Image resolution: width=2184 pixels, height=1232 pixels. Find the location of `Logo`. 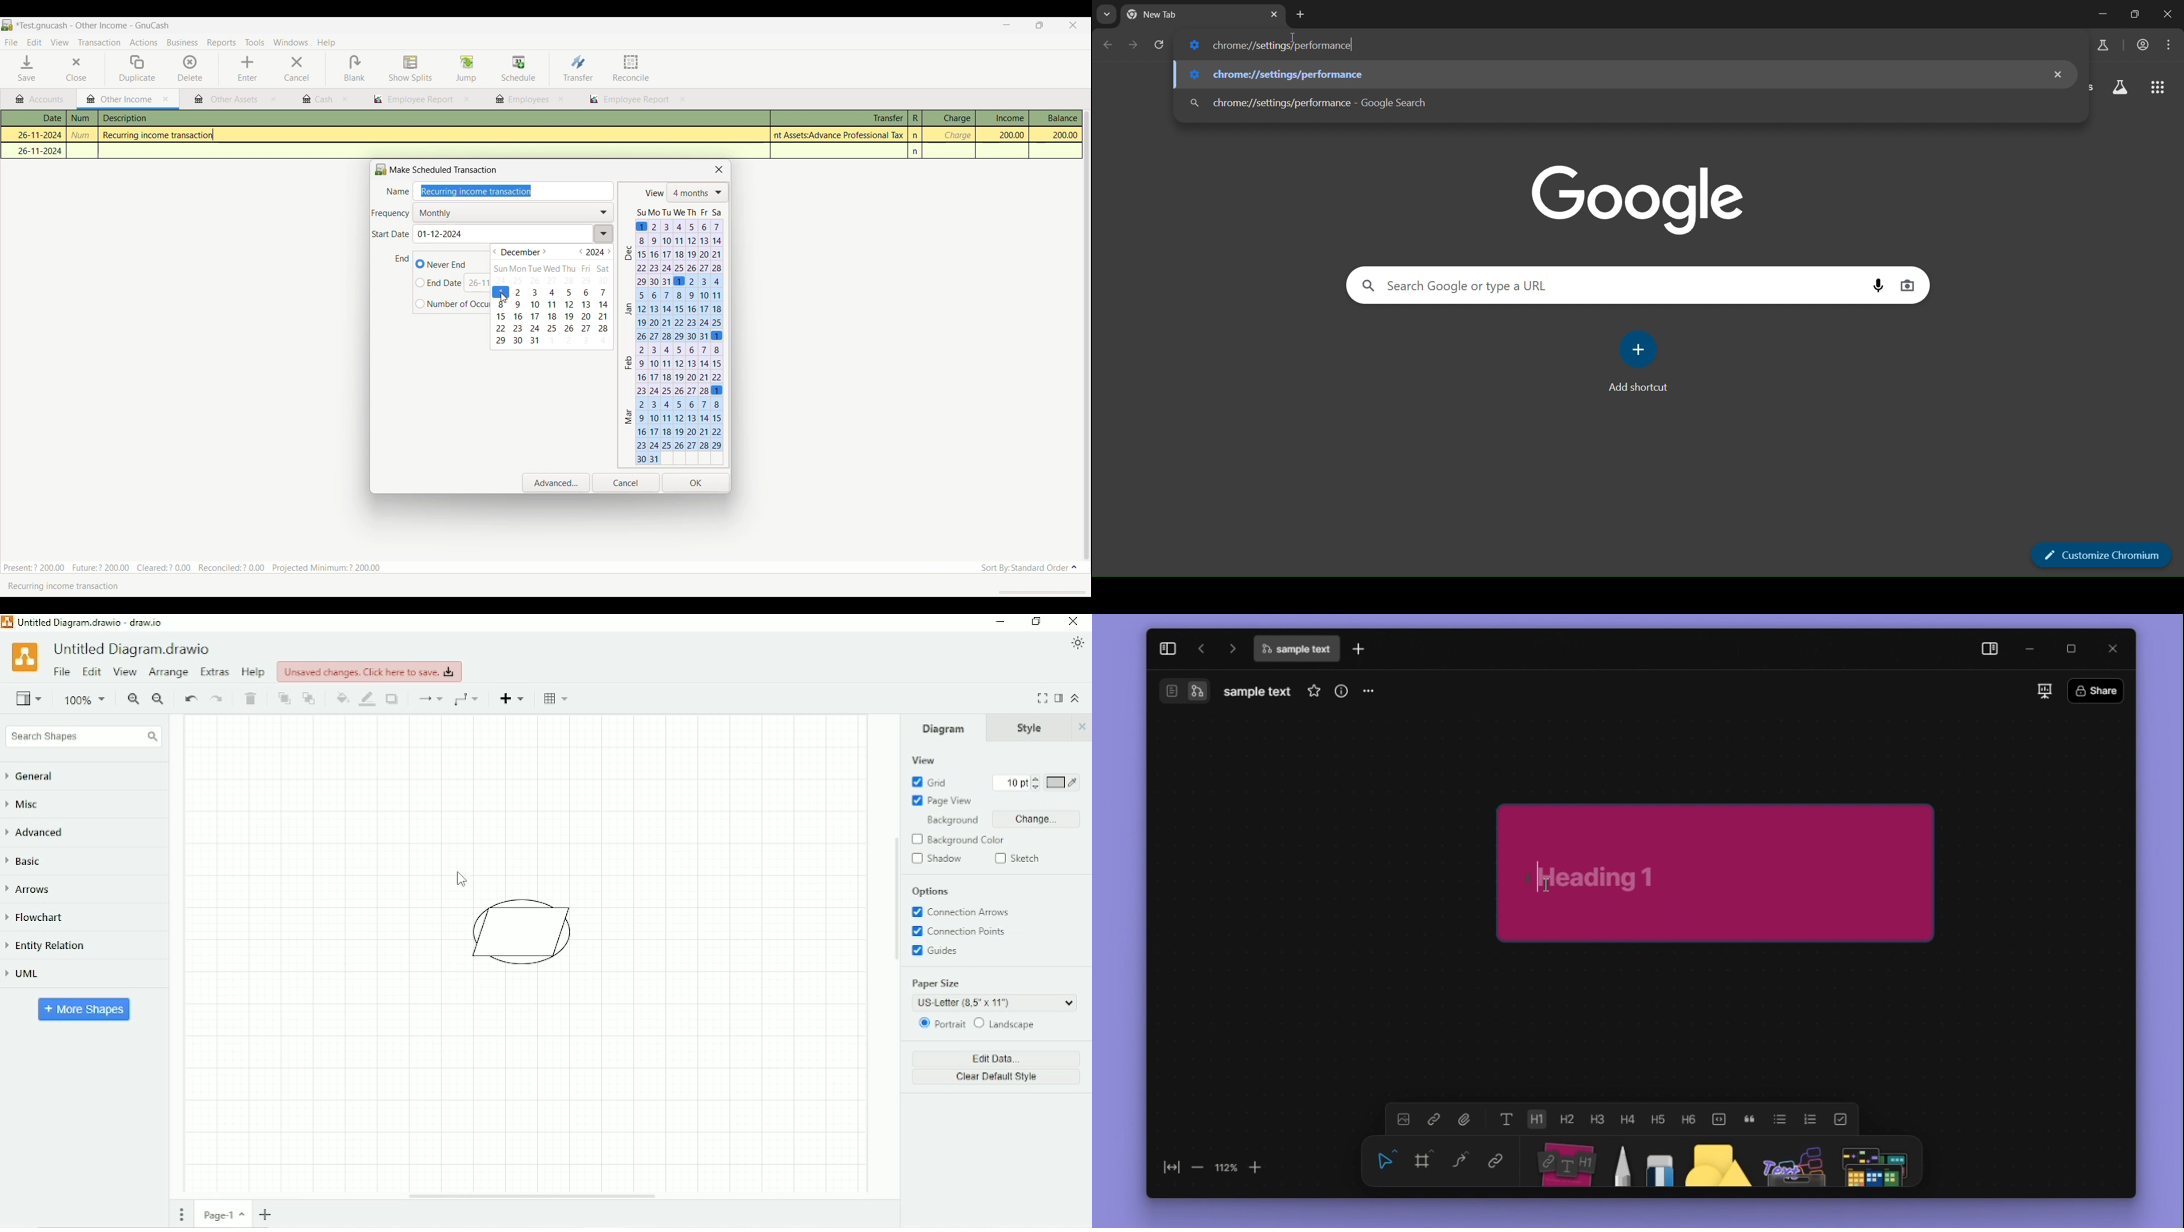

Logo is located at coordinates (24, 656).